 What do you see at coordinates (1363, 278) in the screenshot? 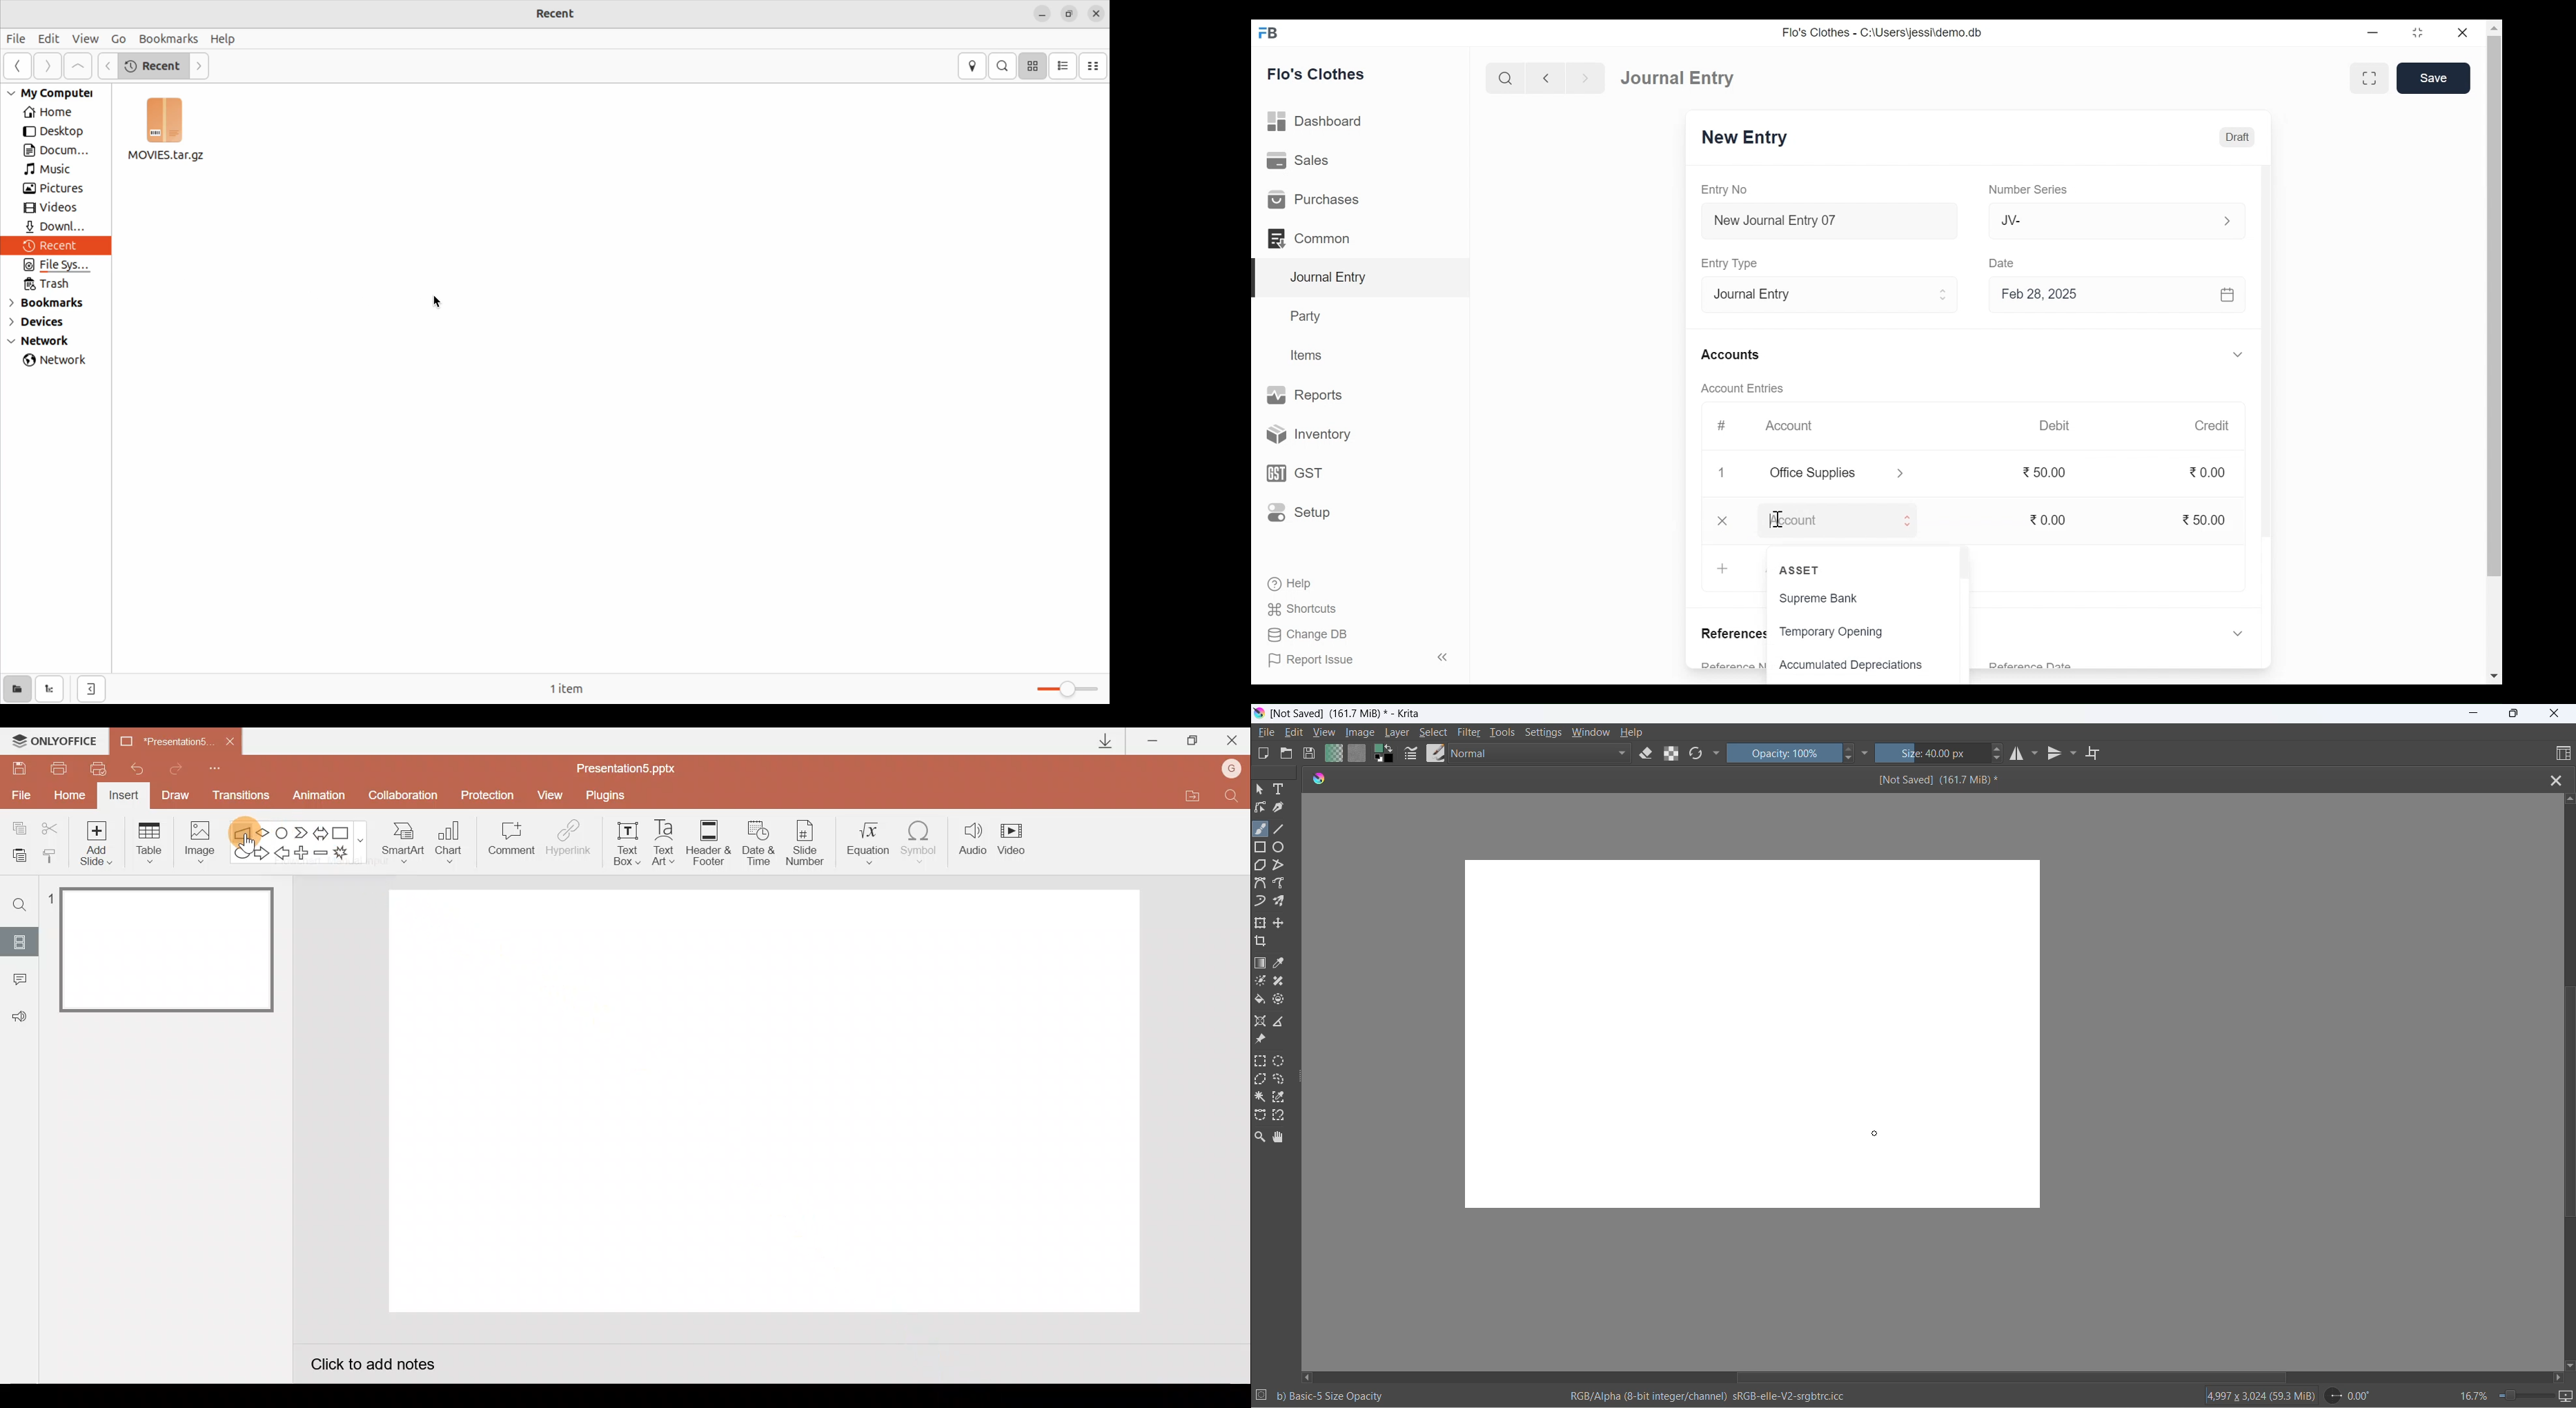
I see `Journal Entry` at bounding box center [1363, 278].